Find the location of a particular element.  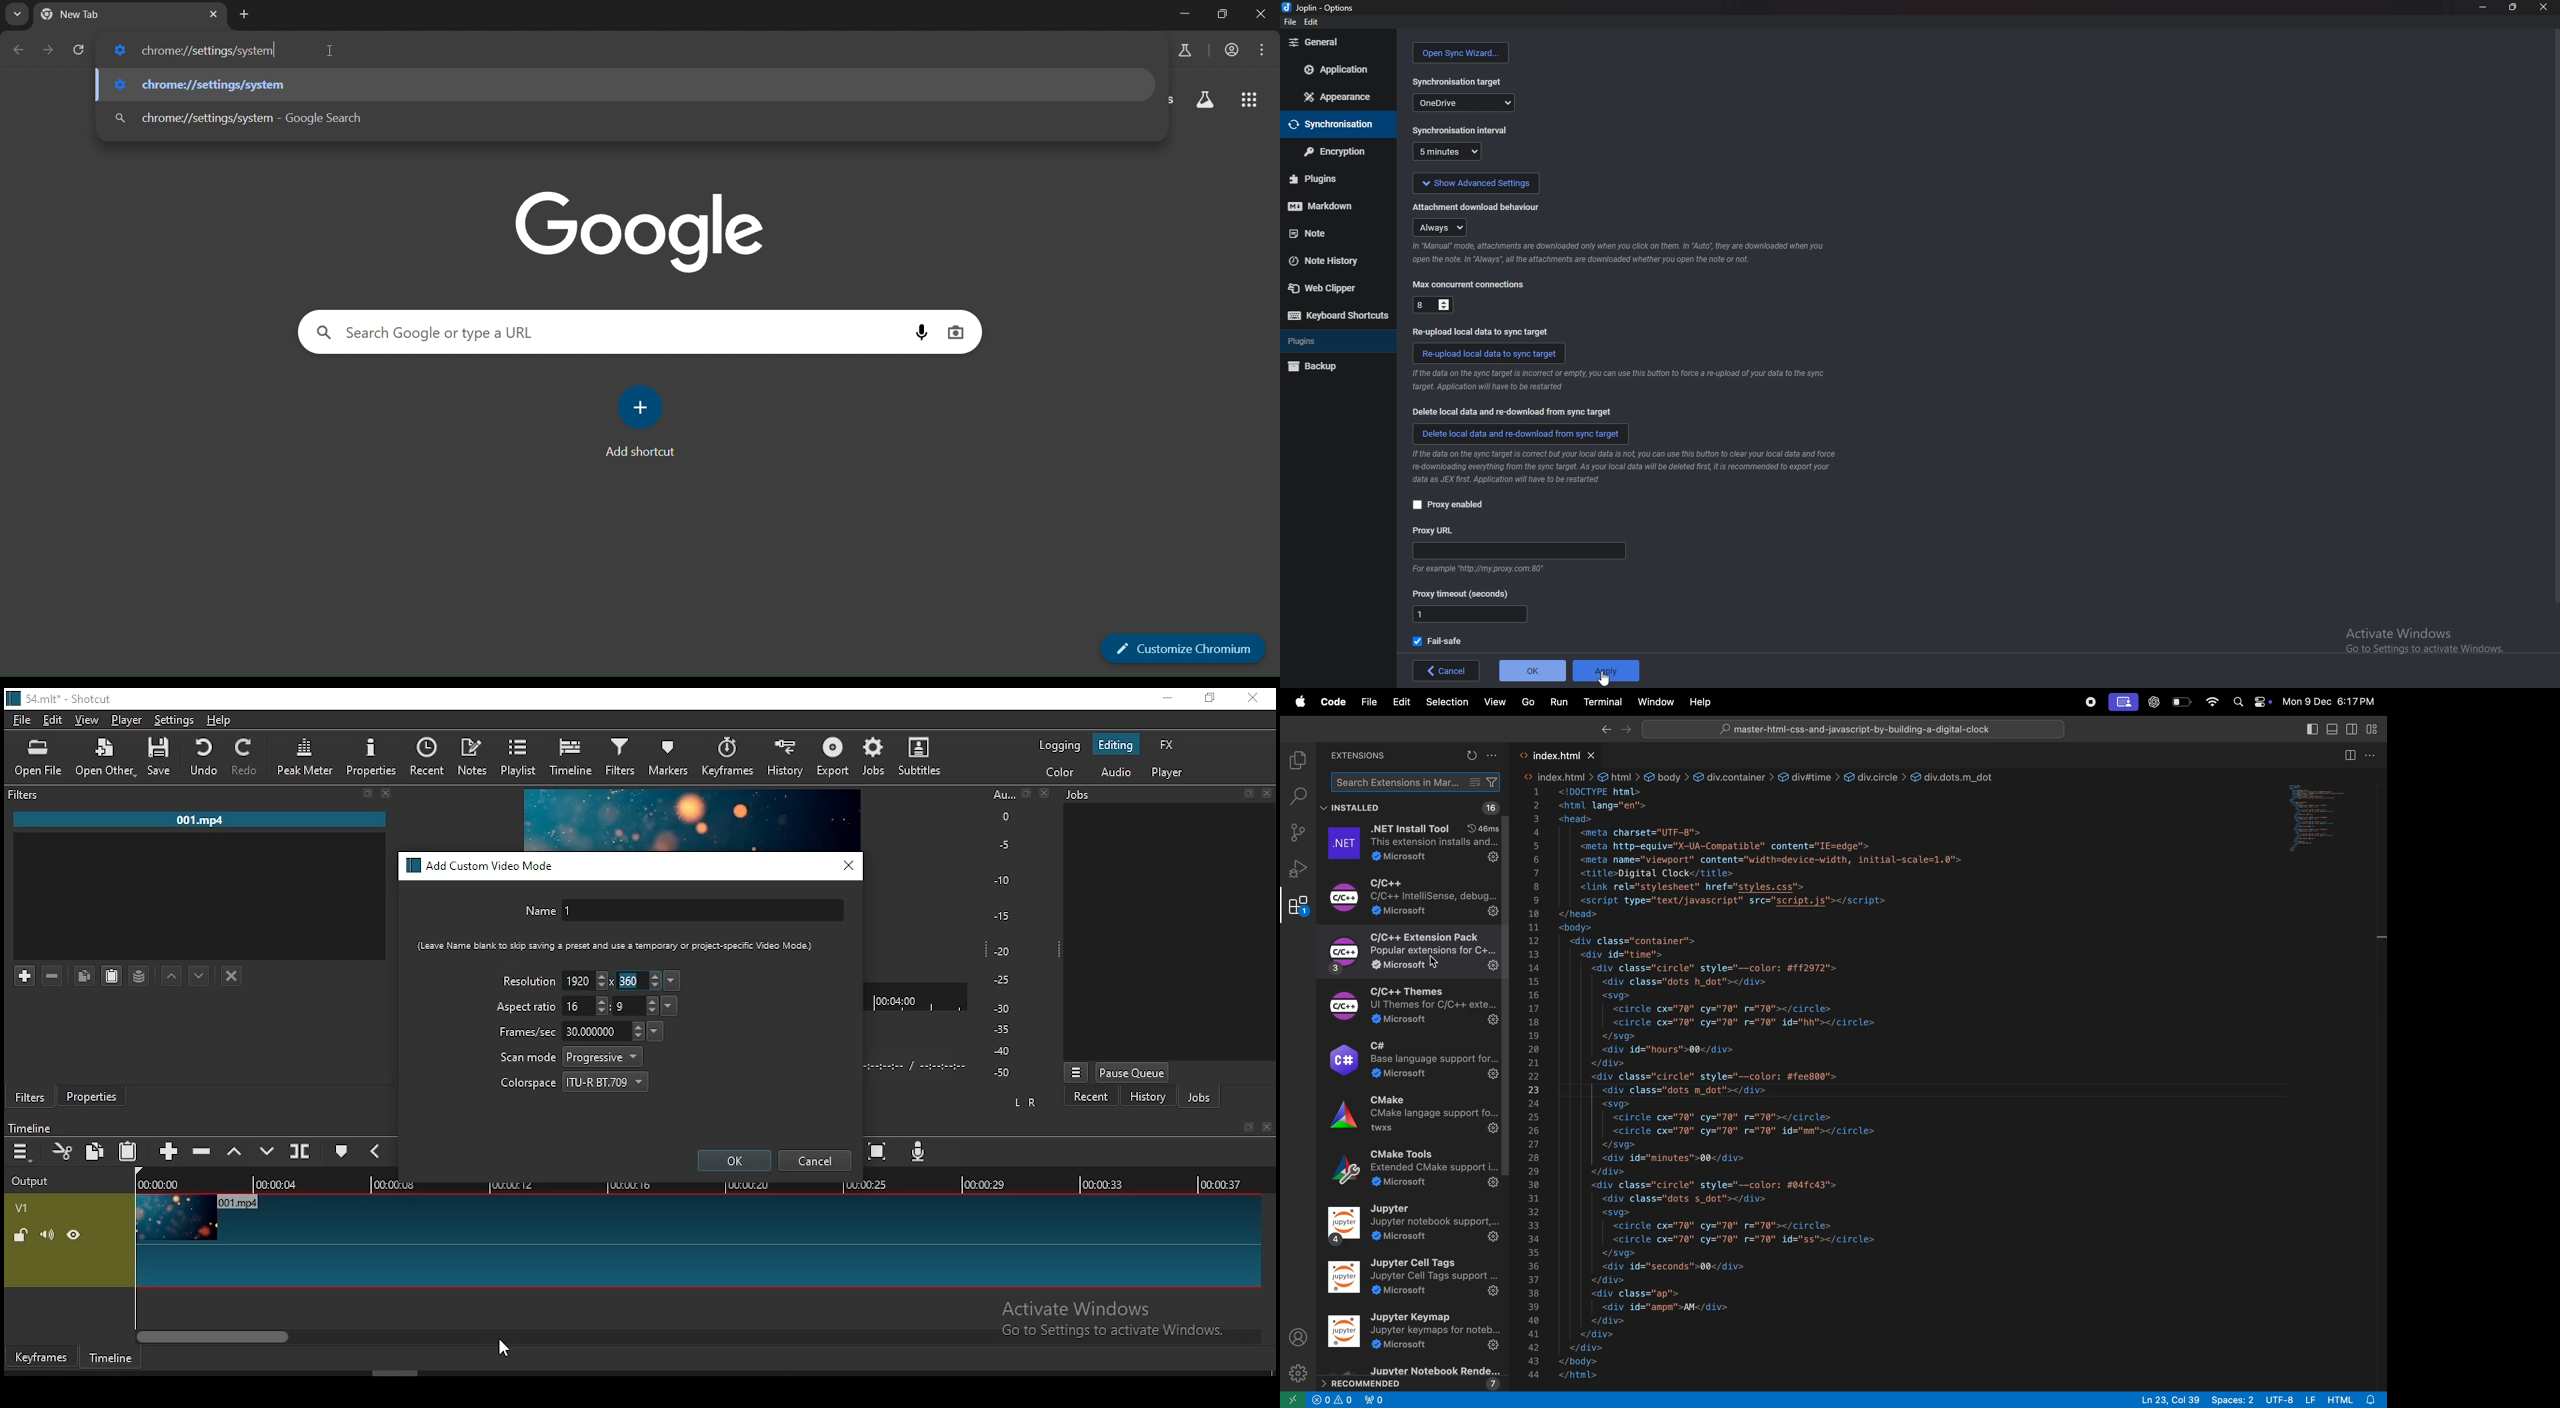

search panel is located at coordinates (437, 332).